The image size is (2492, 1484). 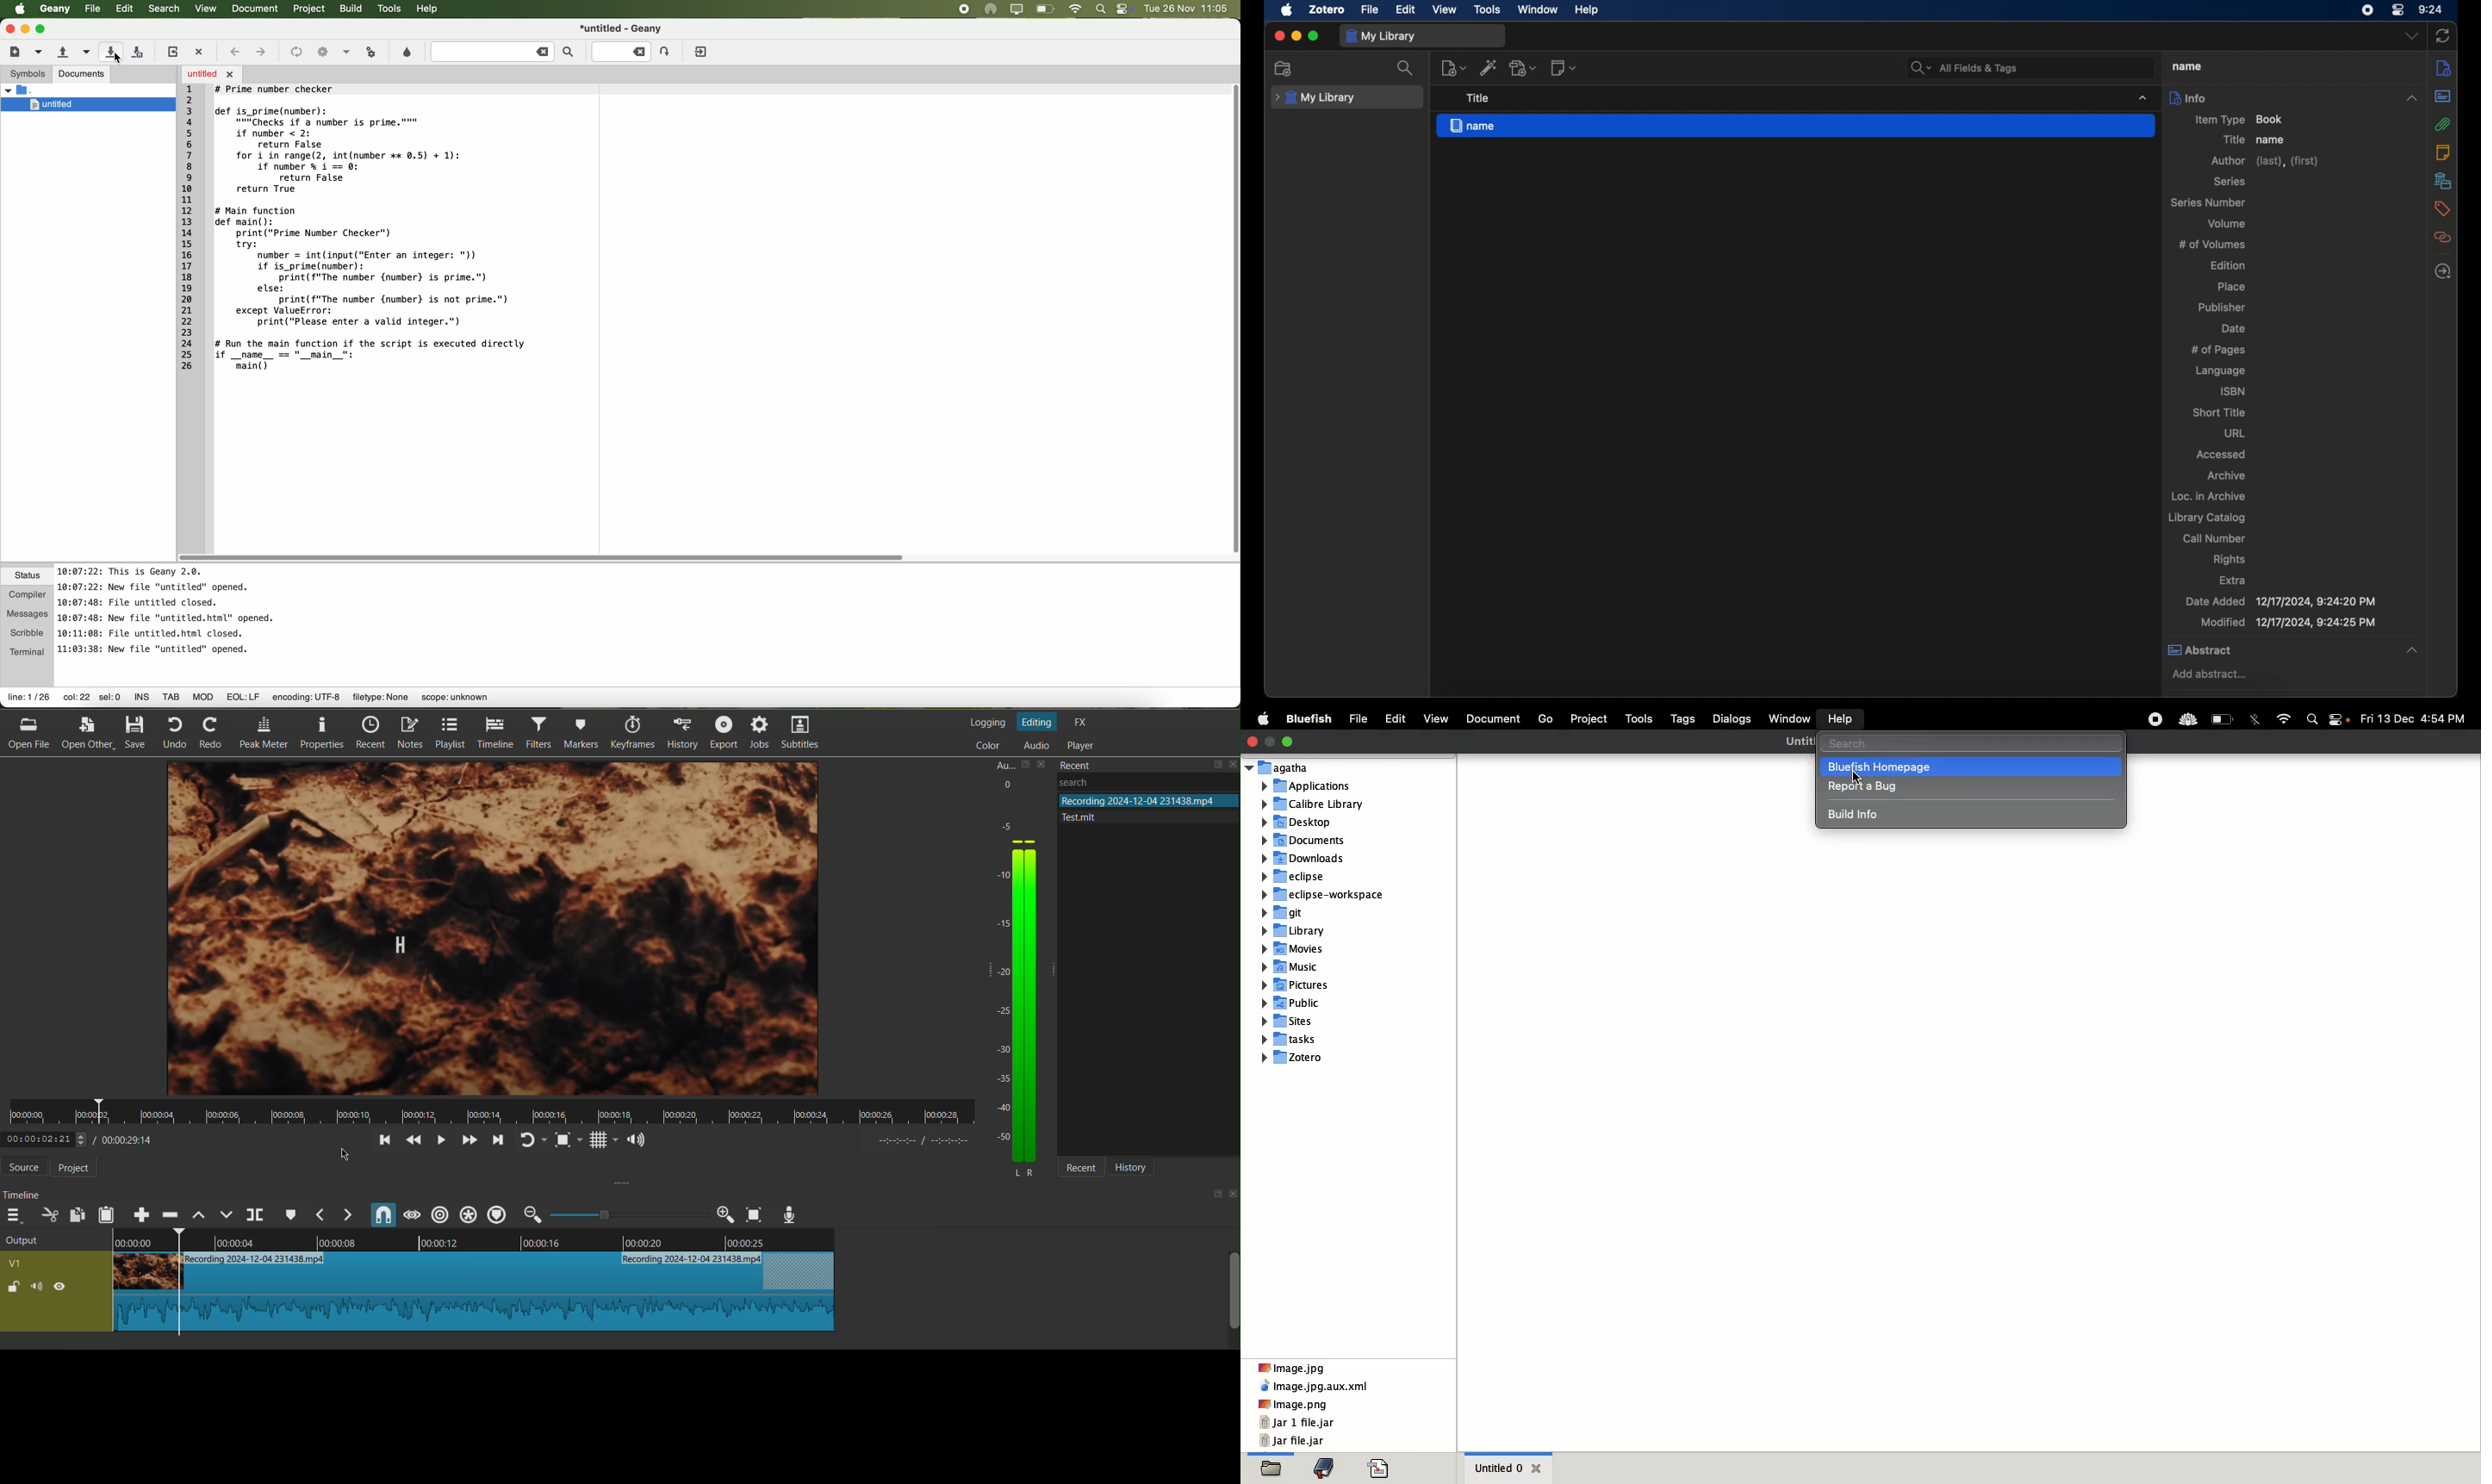 I want to click on build, so click(x=352, y=10).